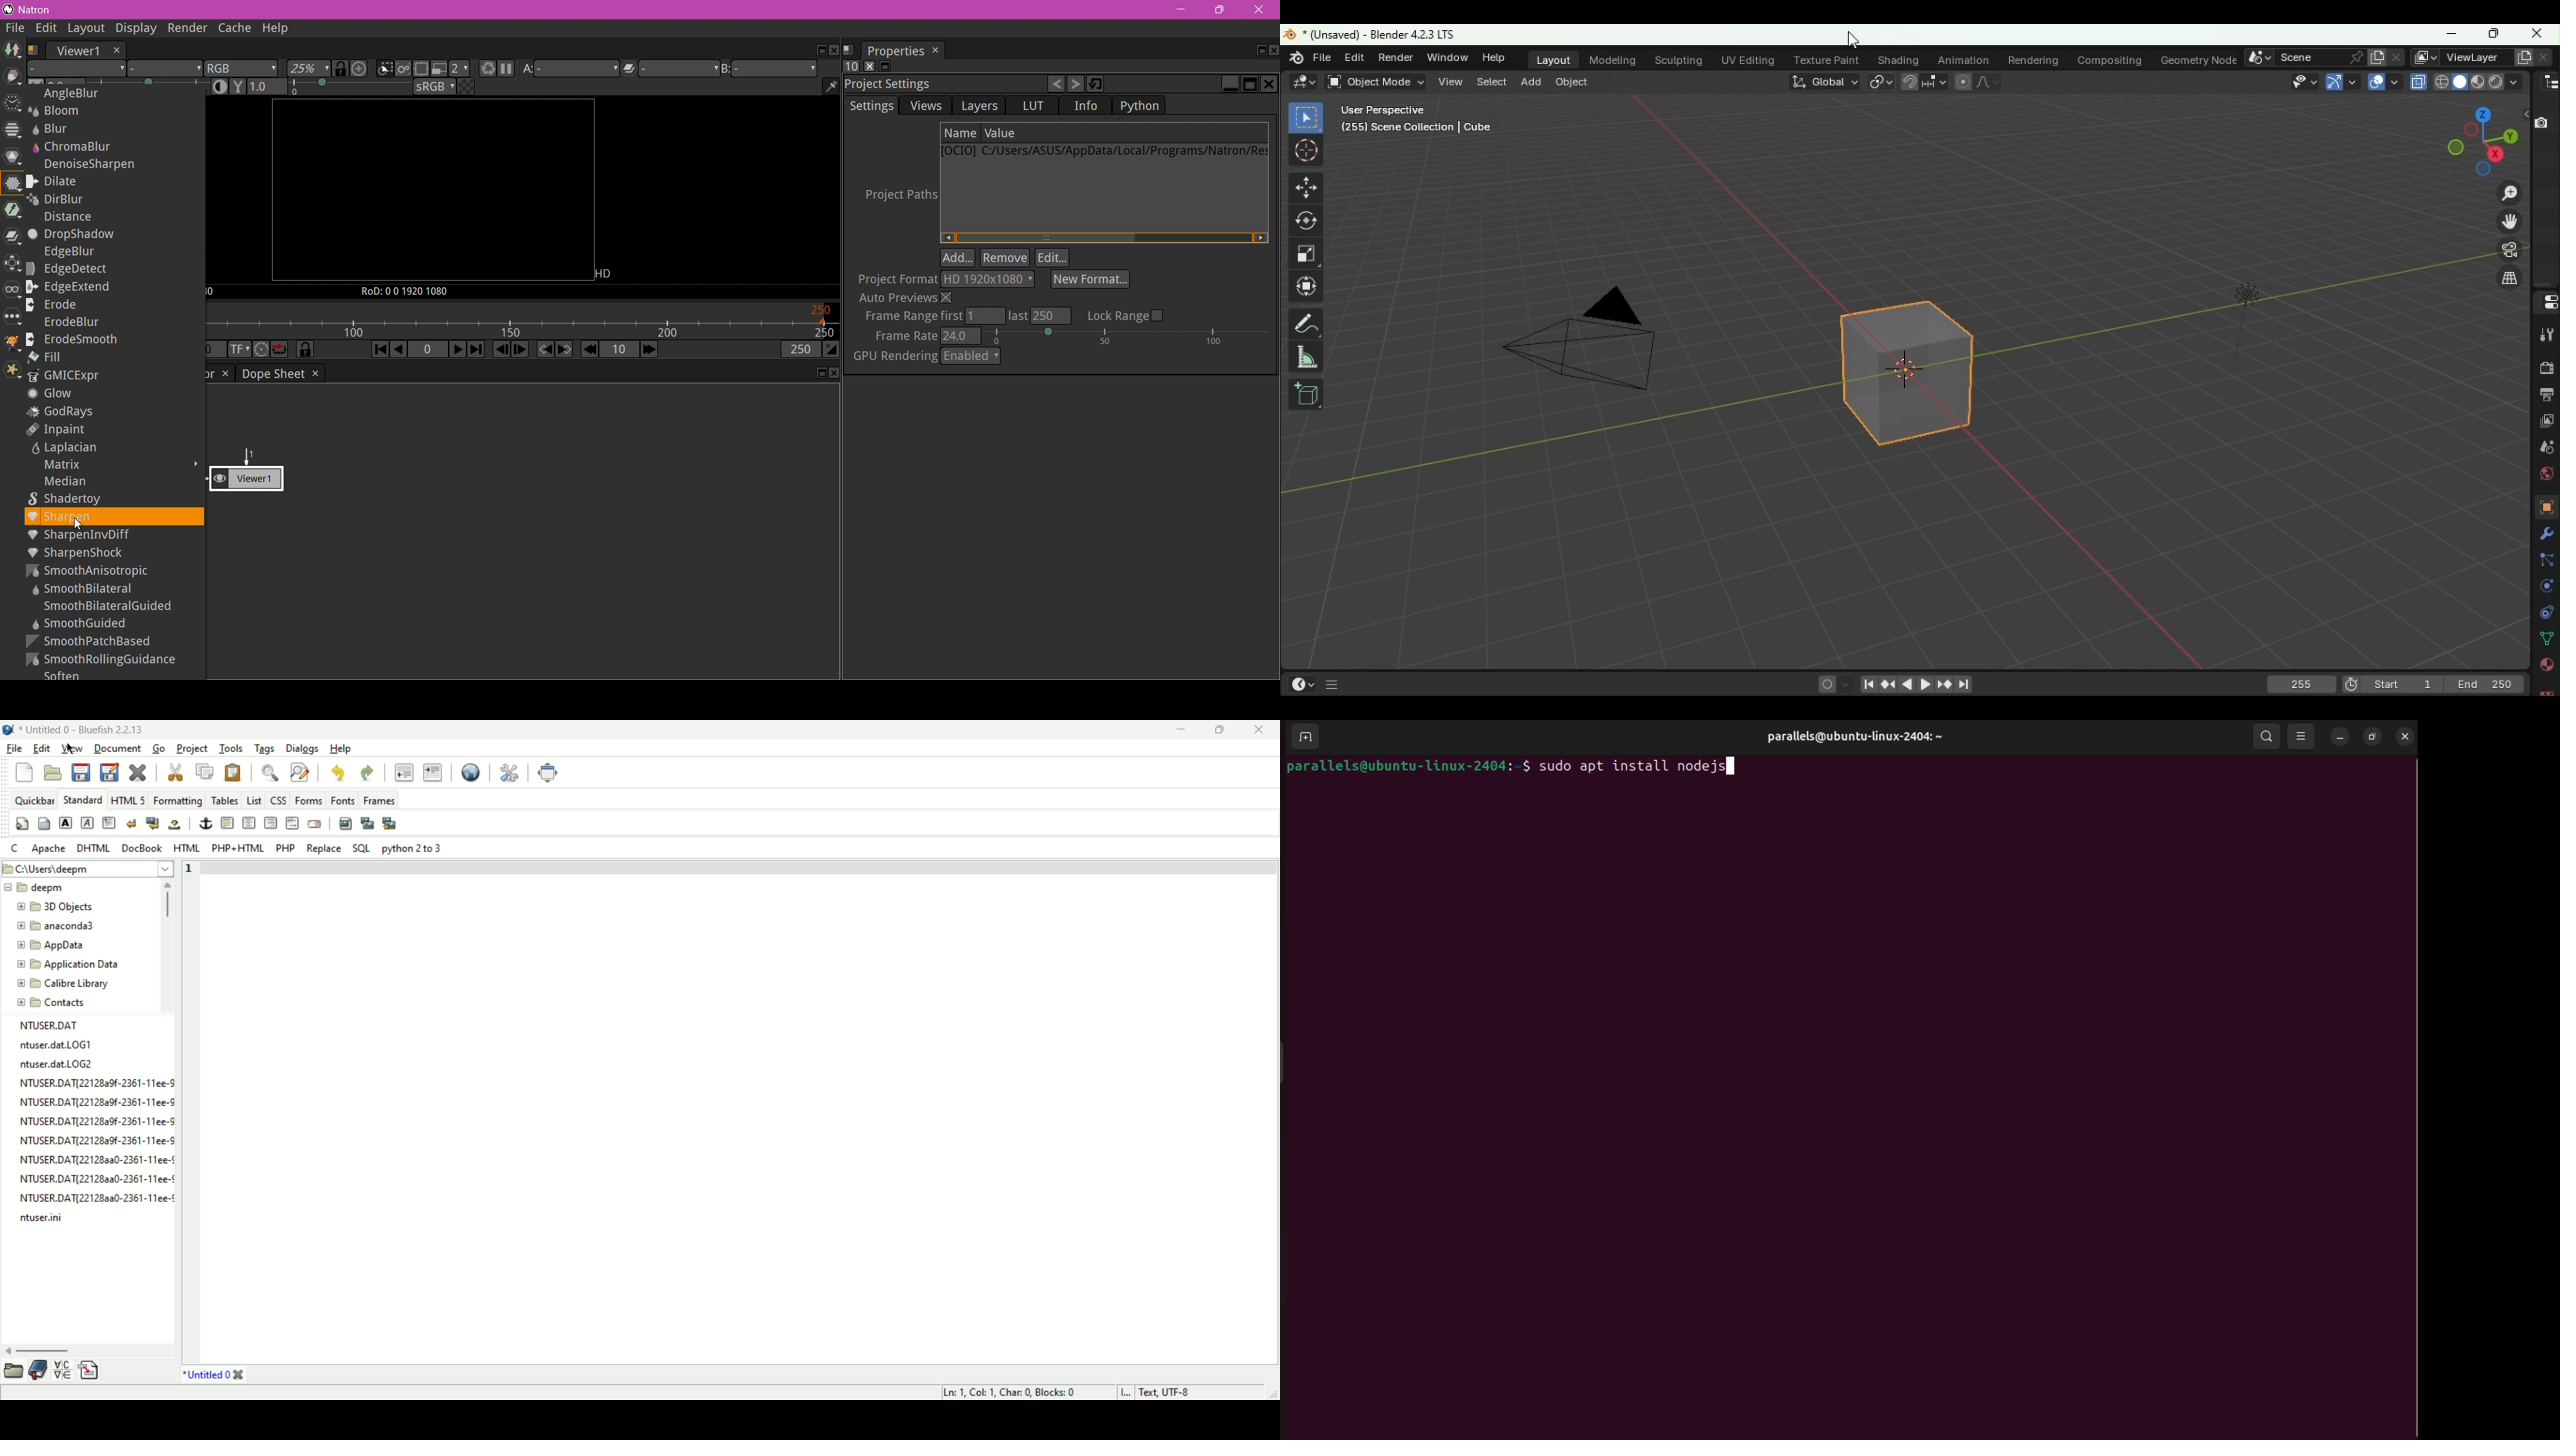 This screenshot has height=1456, width=2576. Describe the element at coordinates (2417, 81) in the screenshot. I see `Toggle X-ray` at that location.